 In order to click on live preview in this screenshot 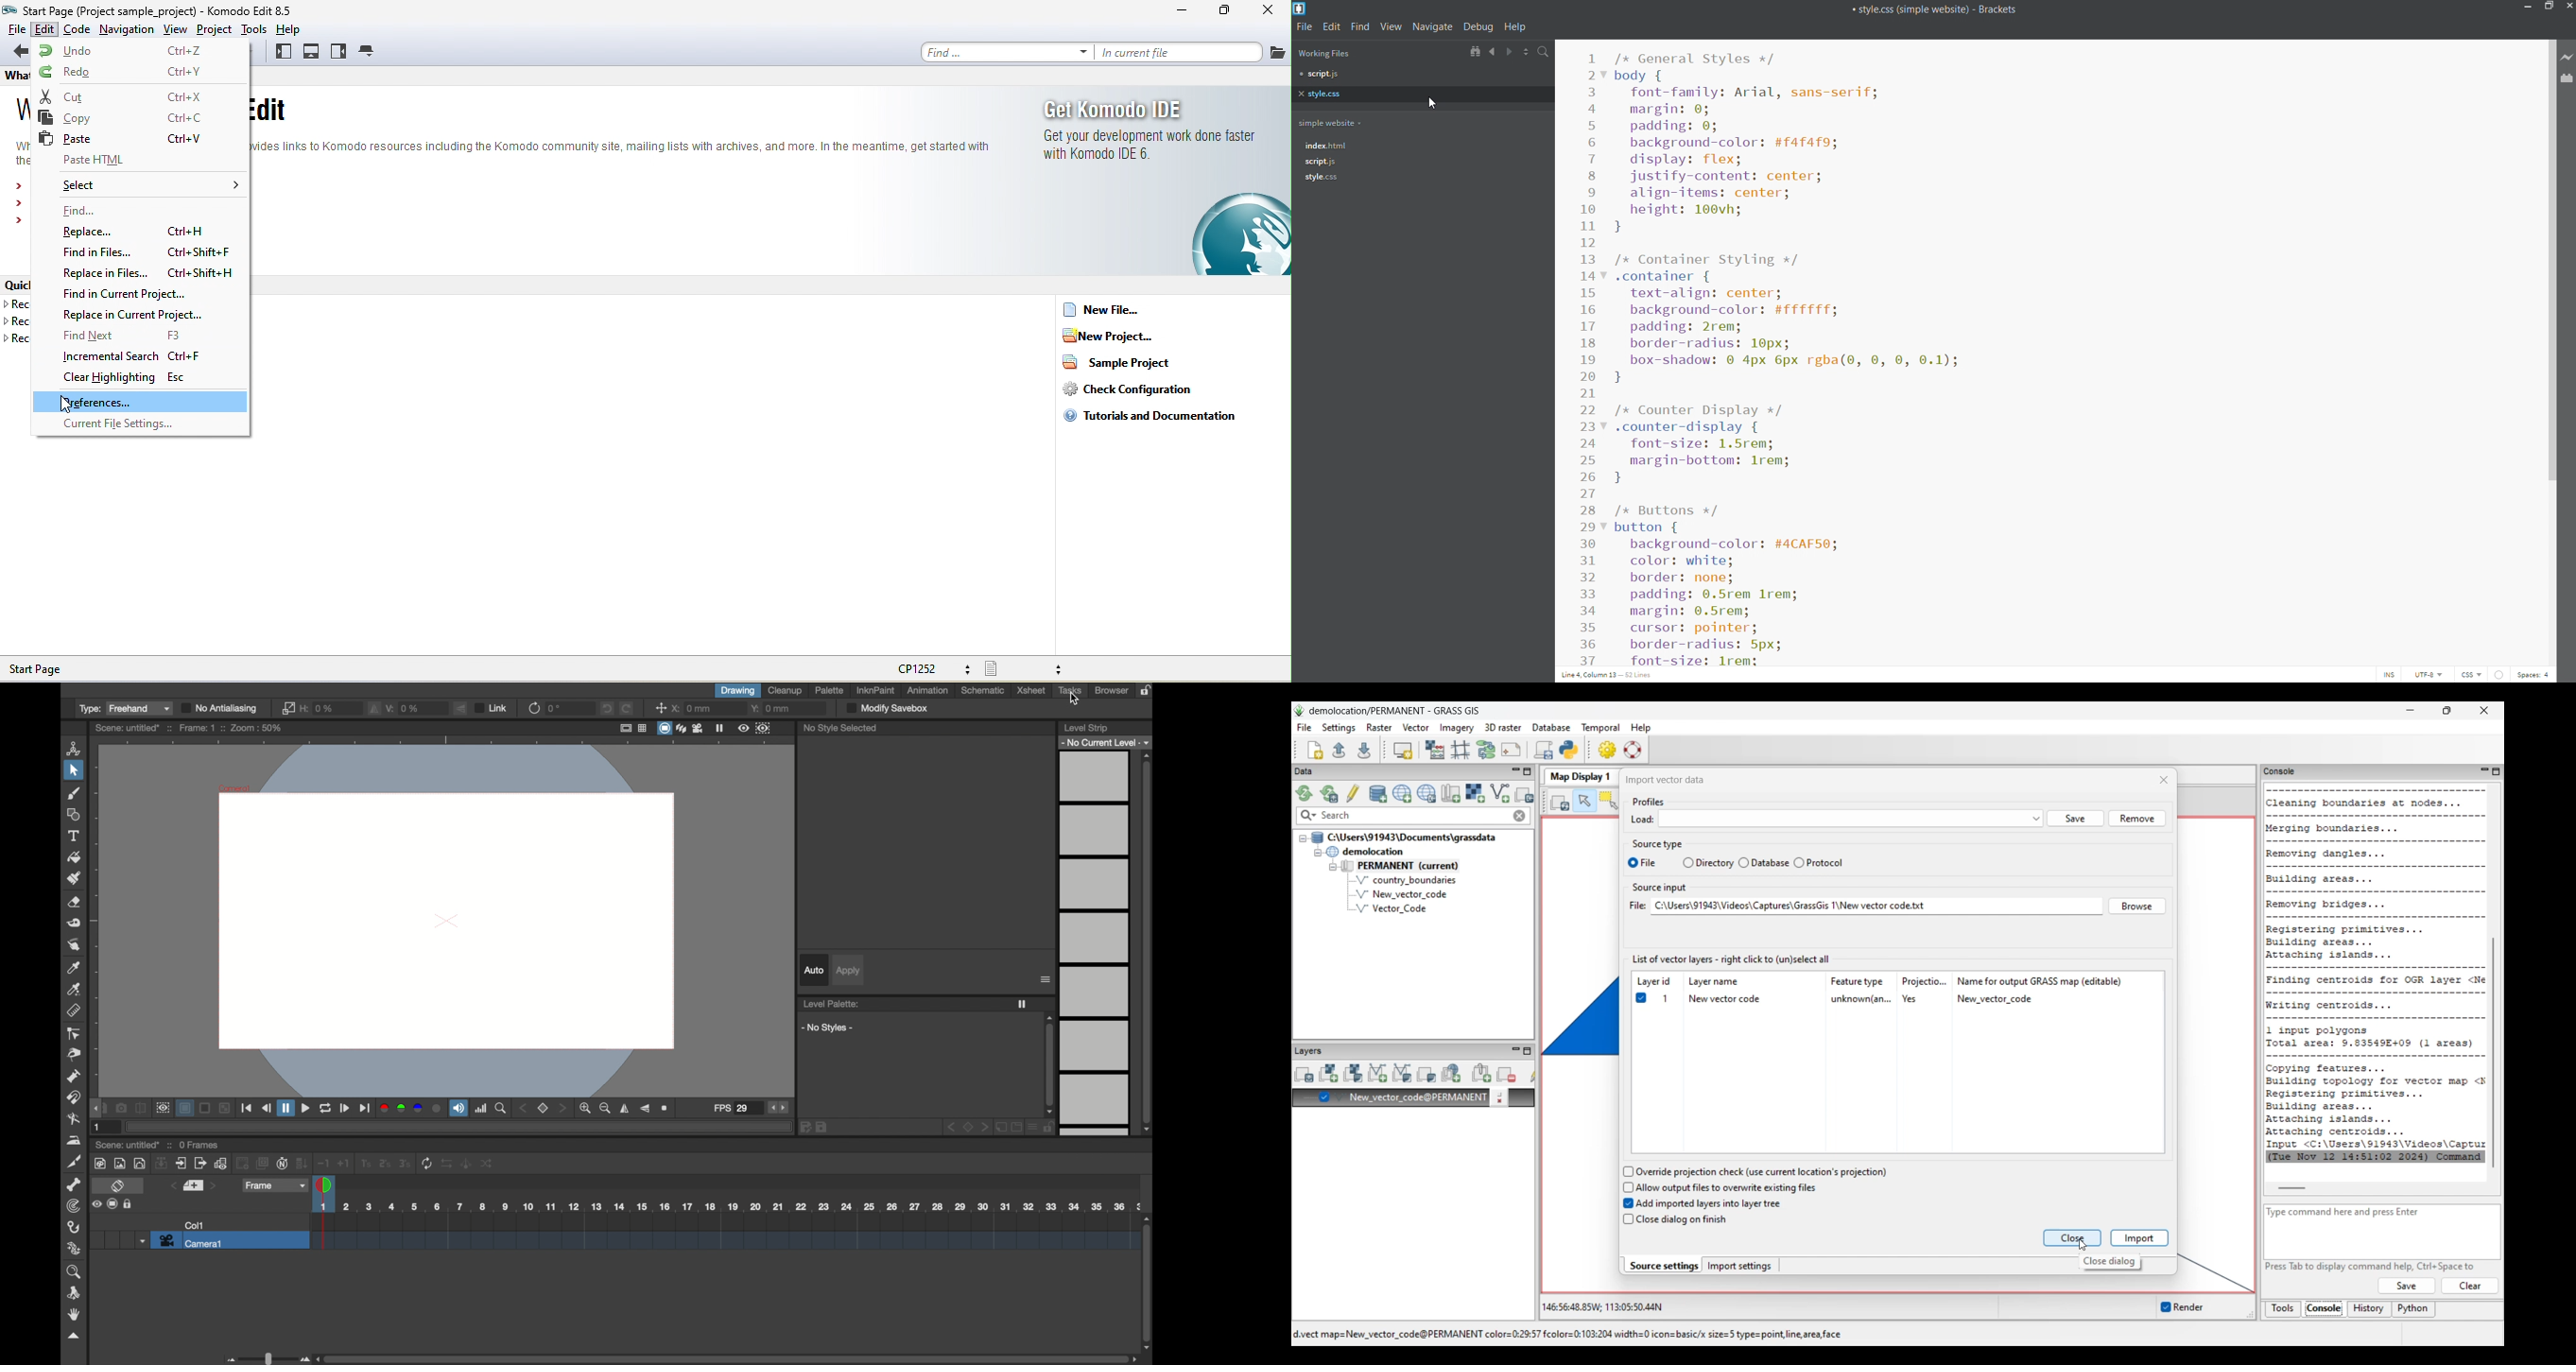, I will do `click(2567, 59)`.